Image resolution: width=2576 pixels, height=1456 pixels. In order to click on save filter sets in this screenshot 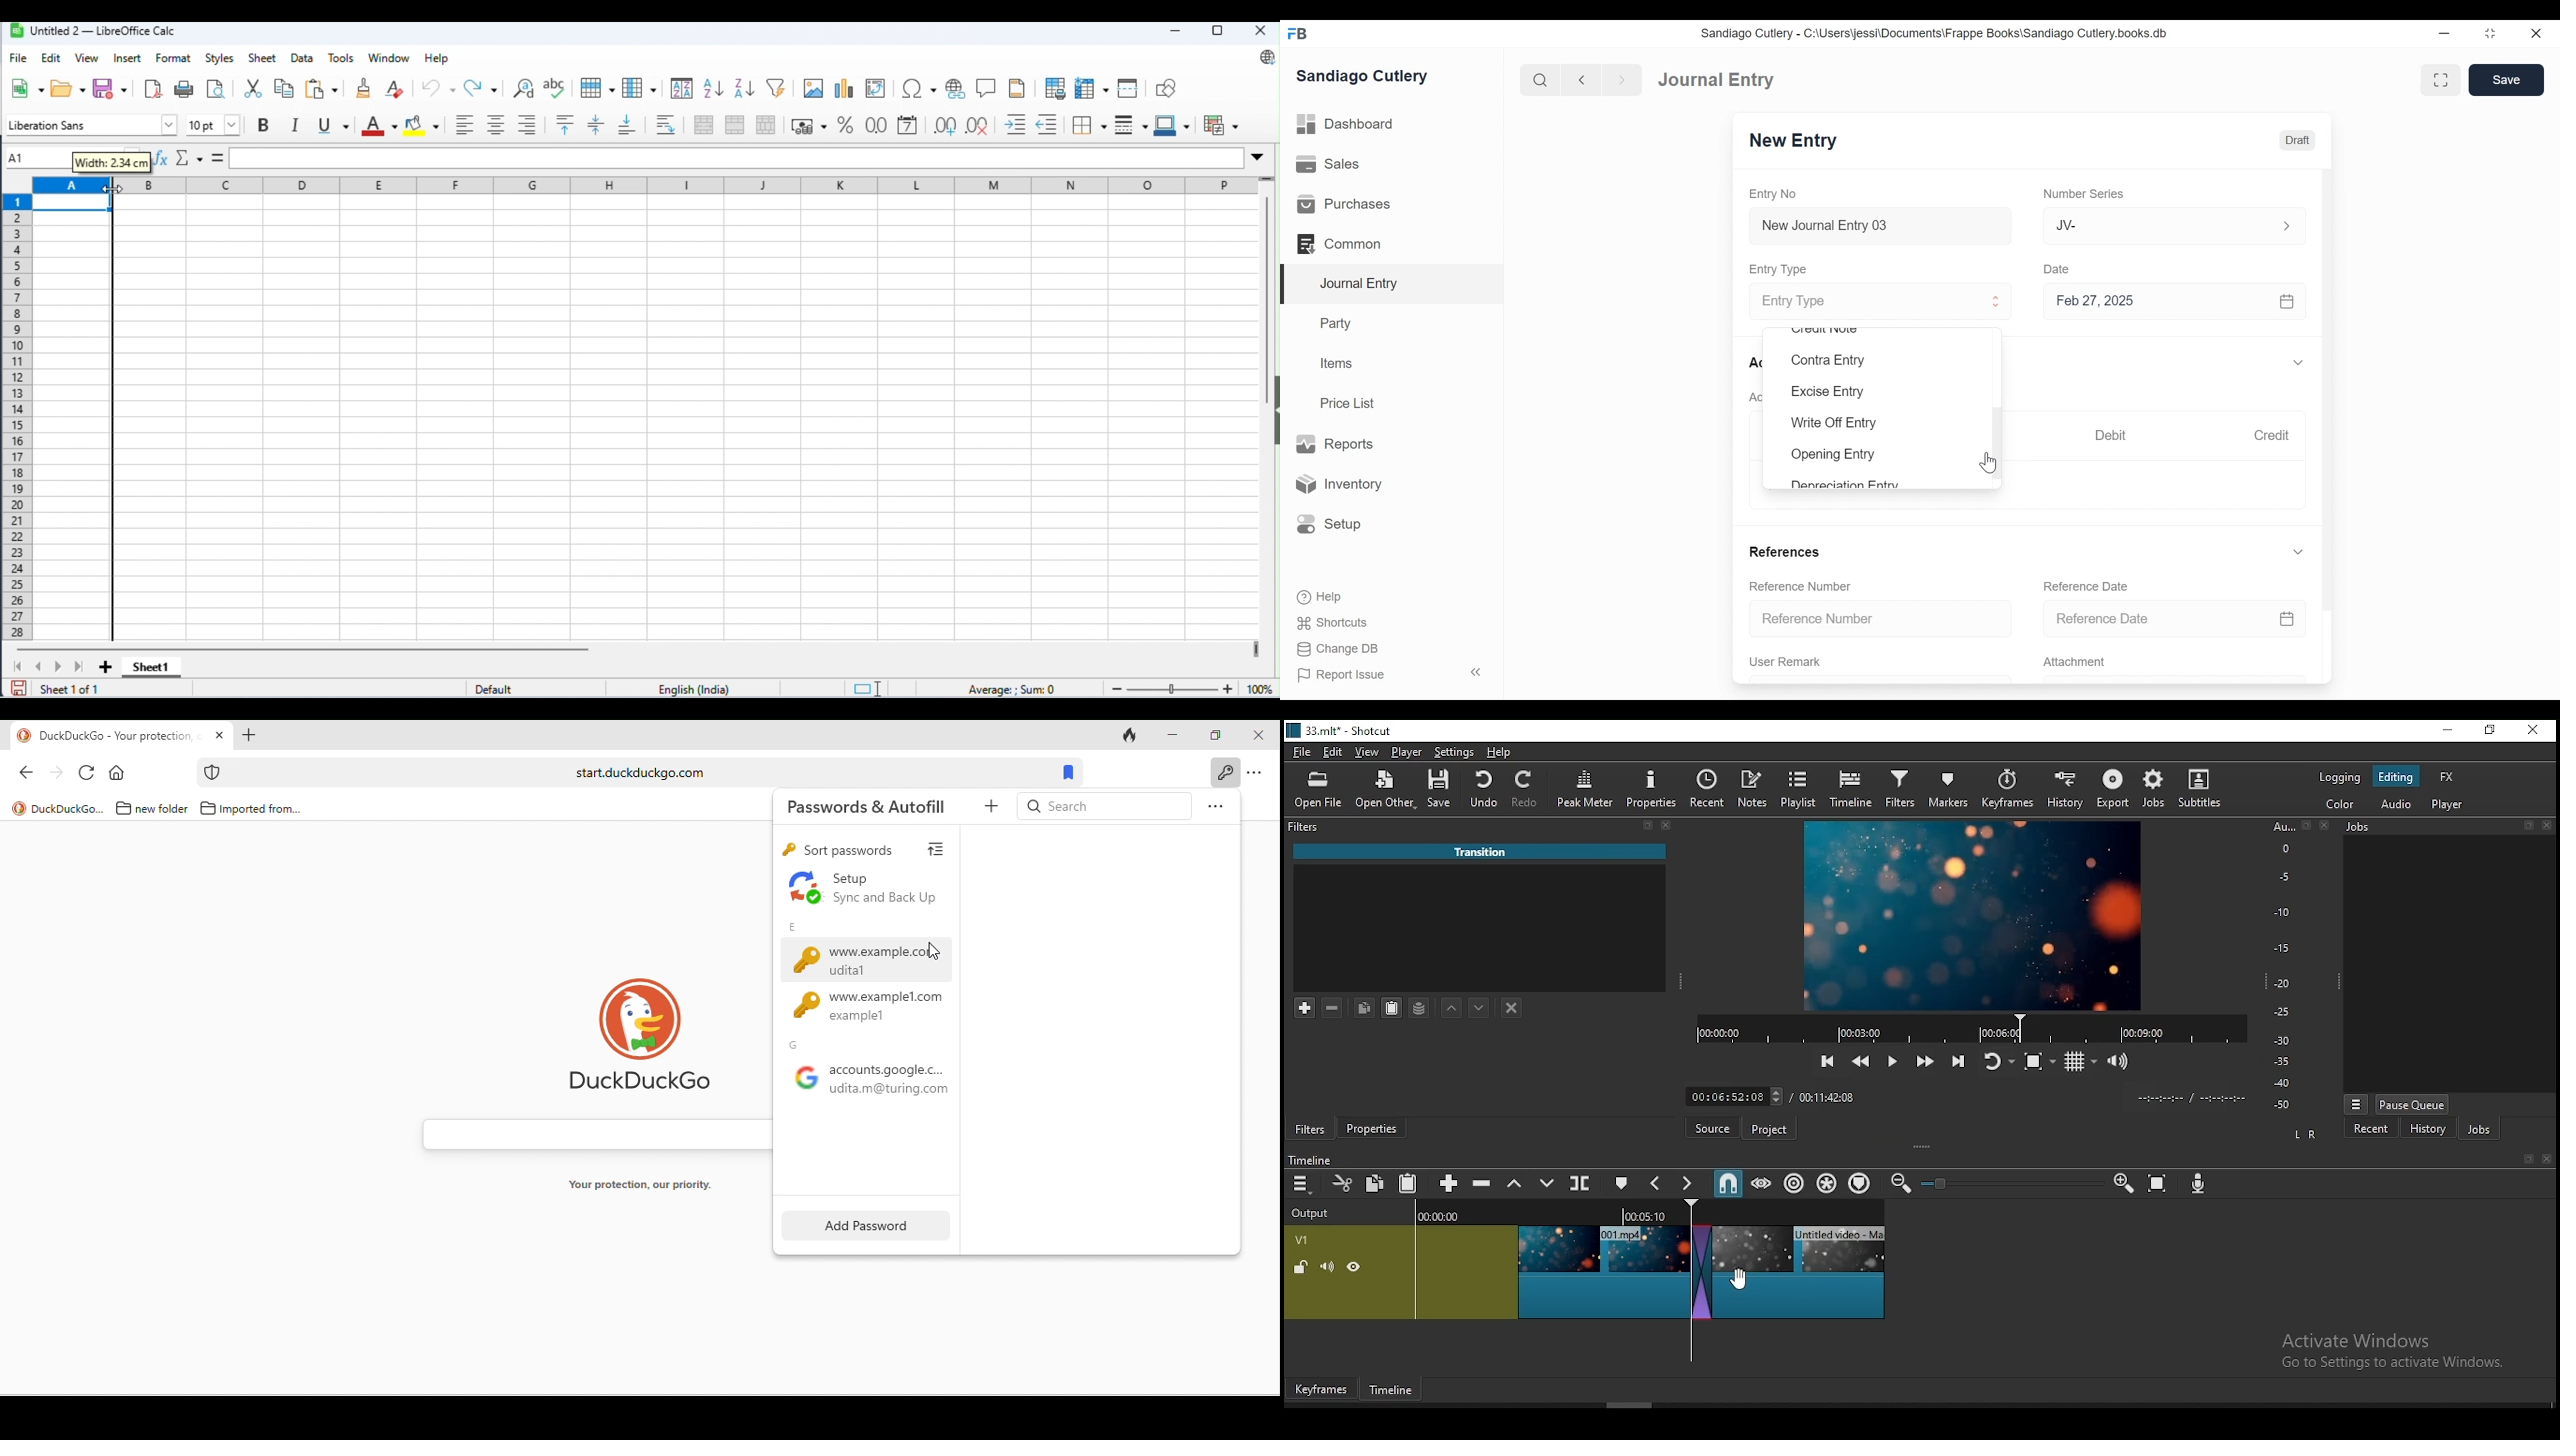, I will do `click(1422, 1007)`.